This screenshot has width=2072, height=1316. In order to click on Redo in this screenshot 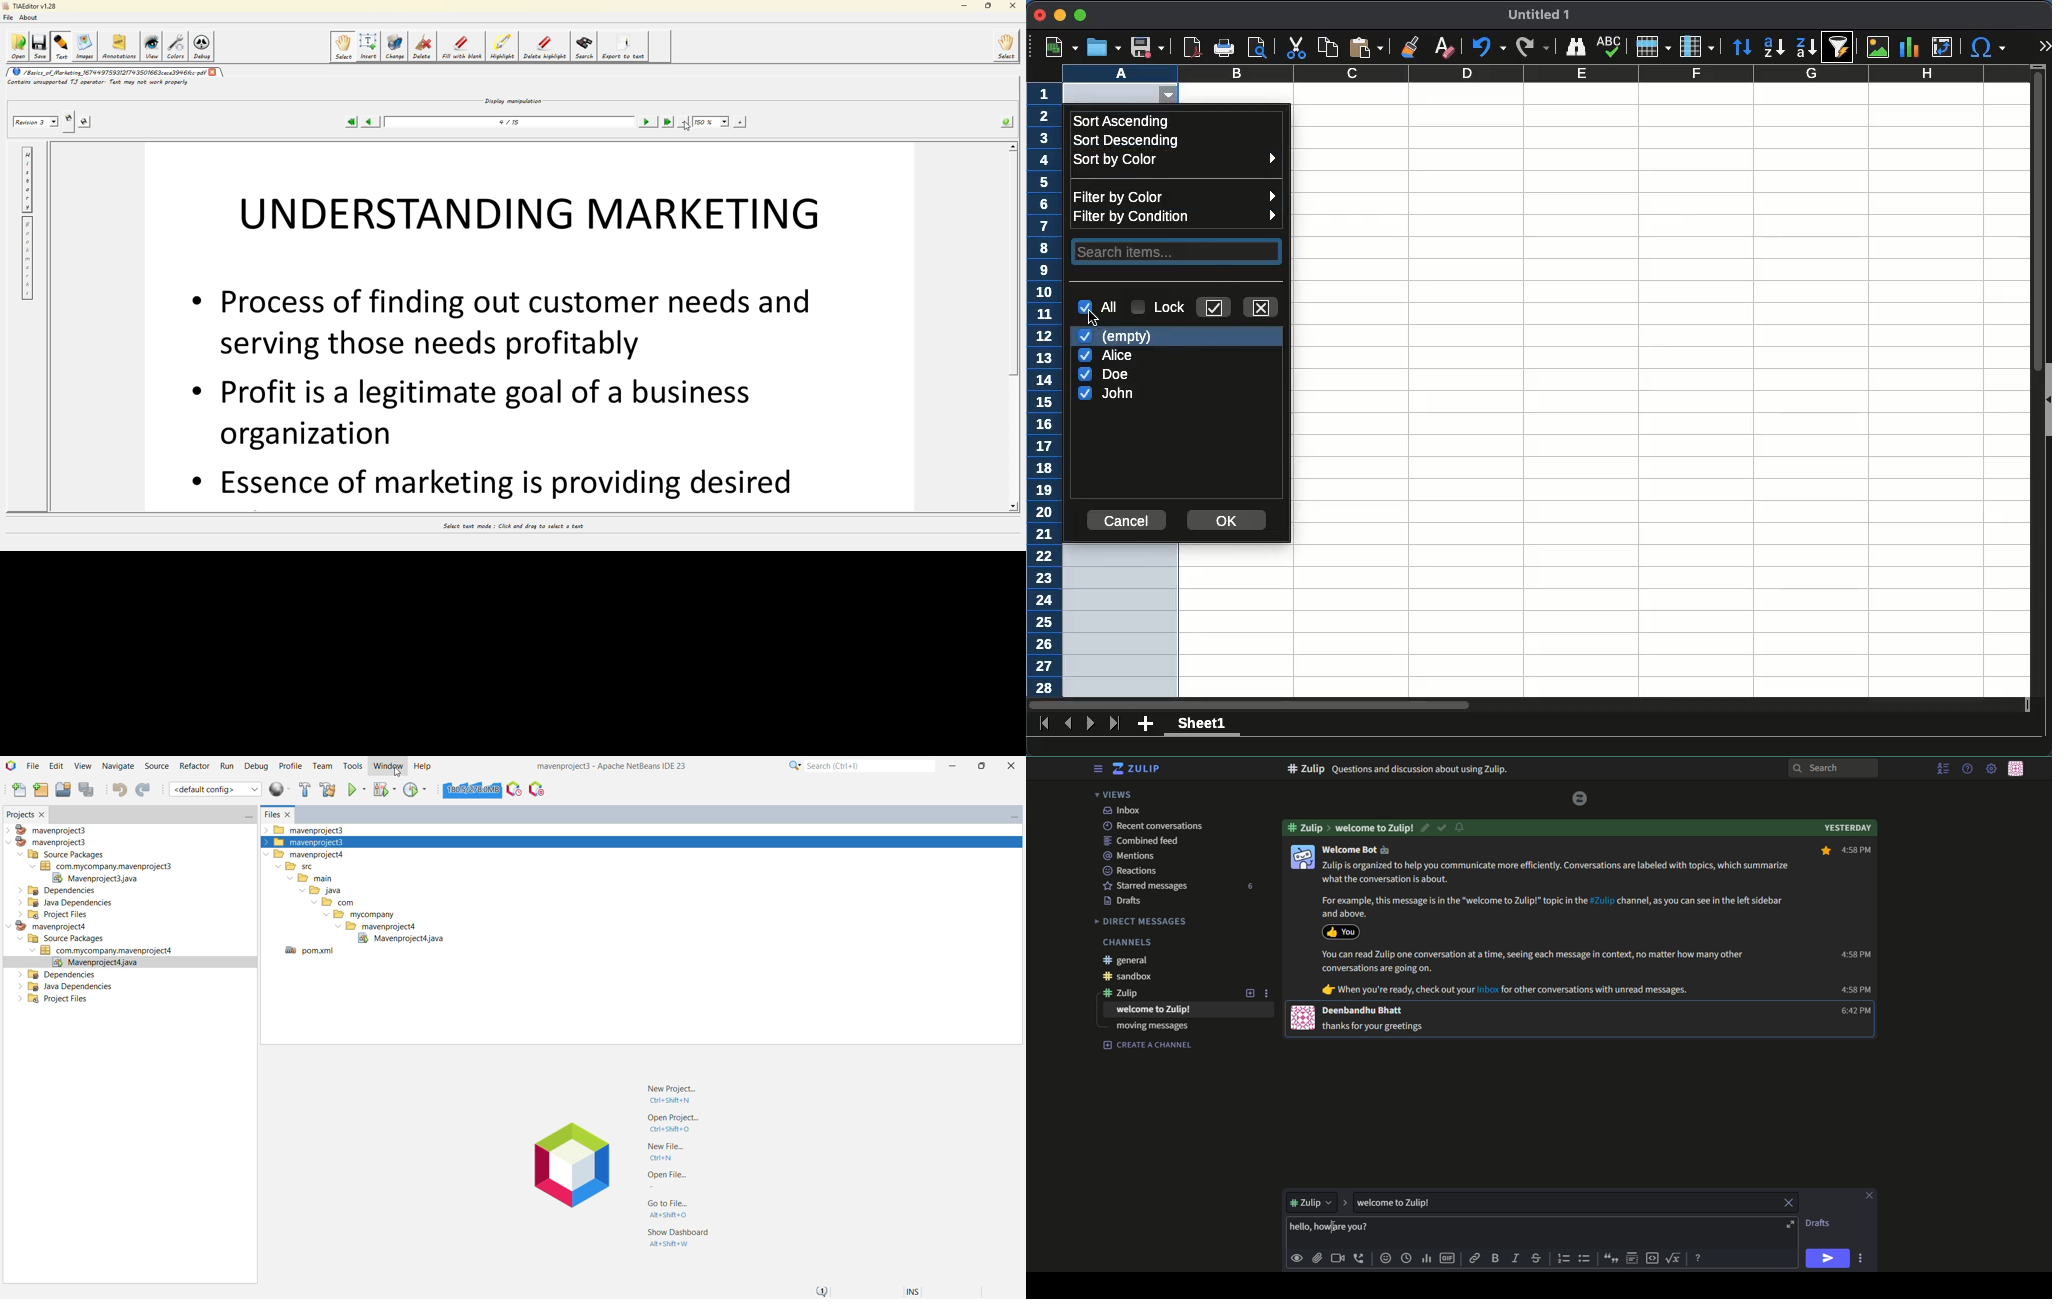, I will do `click(145, 790)`.